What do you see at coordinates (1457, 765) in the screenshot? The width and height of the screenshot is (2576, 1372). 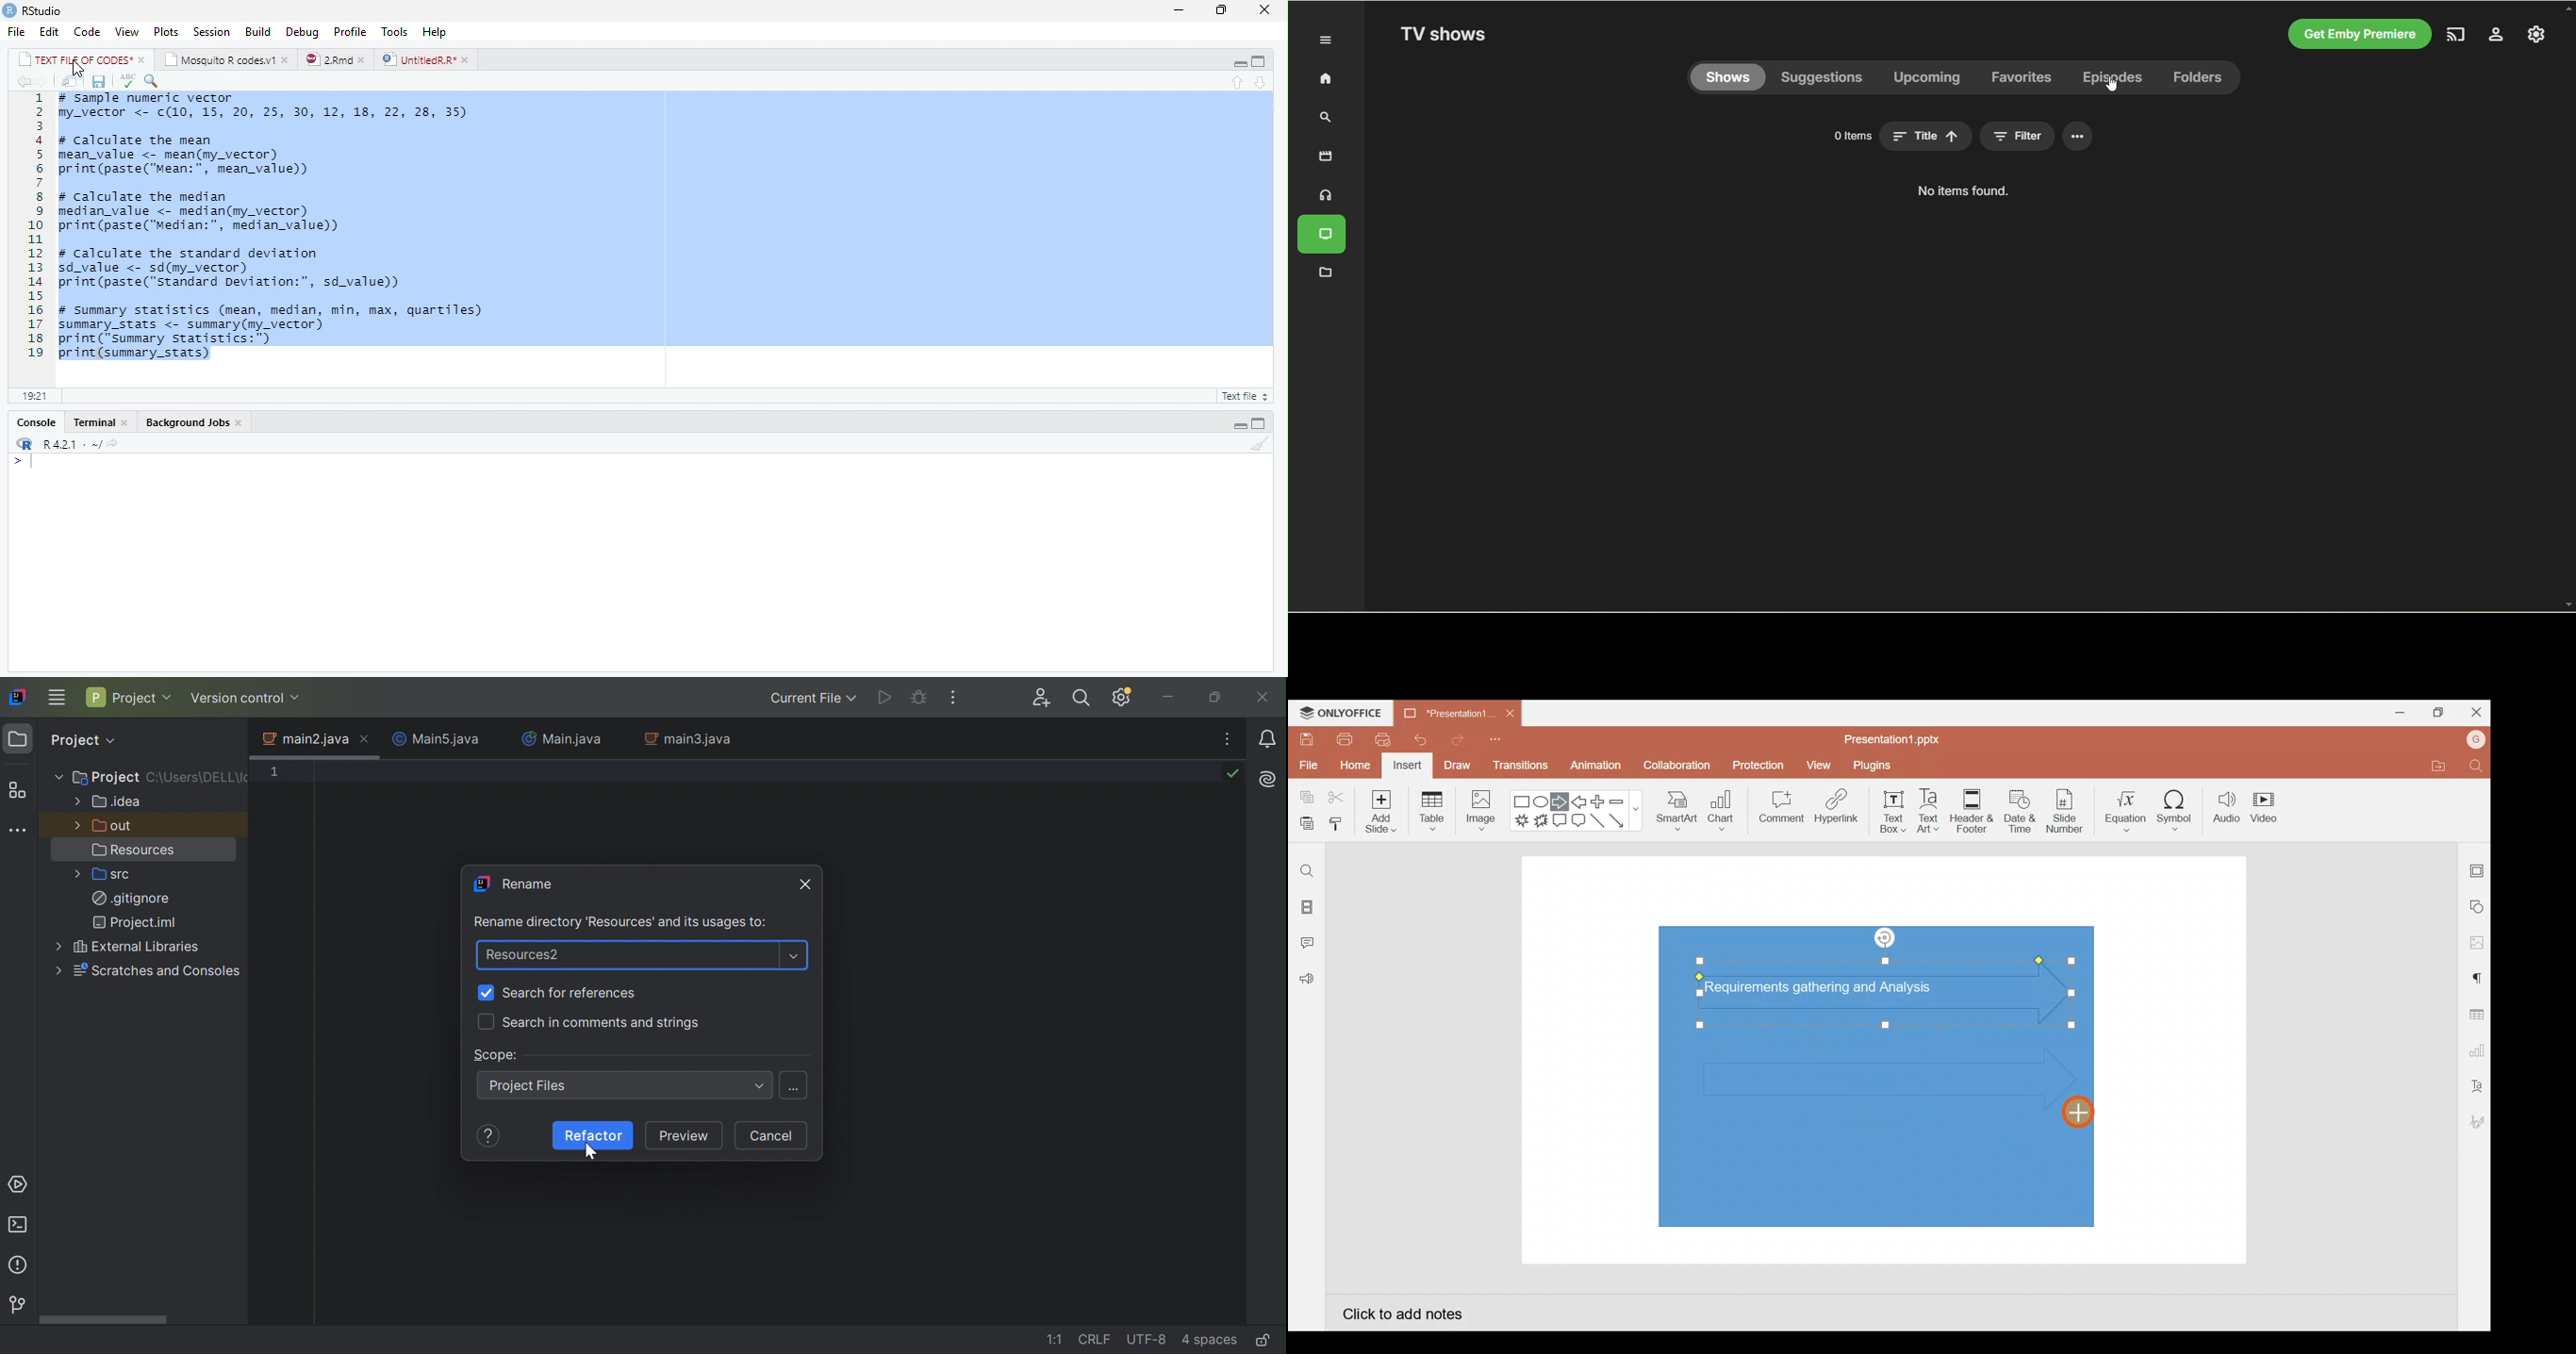 I see `Draw` at bounding box center [1457, 765].